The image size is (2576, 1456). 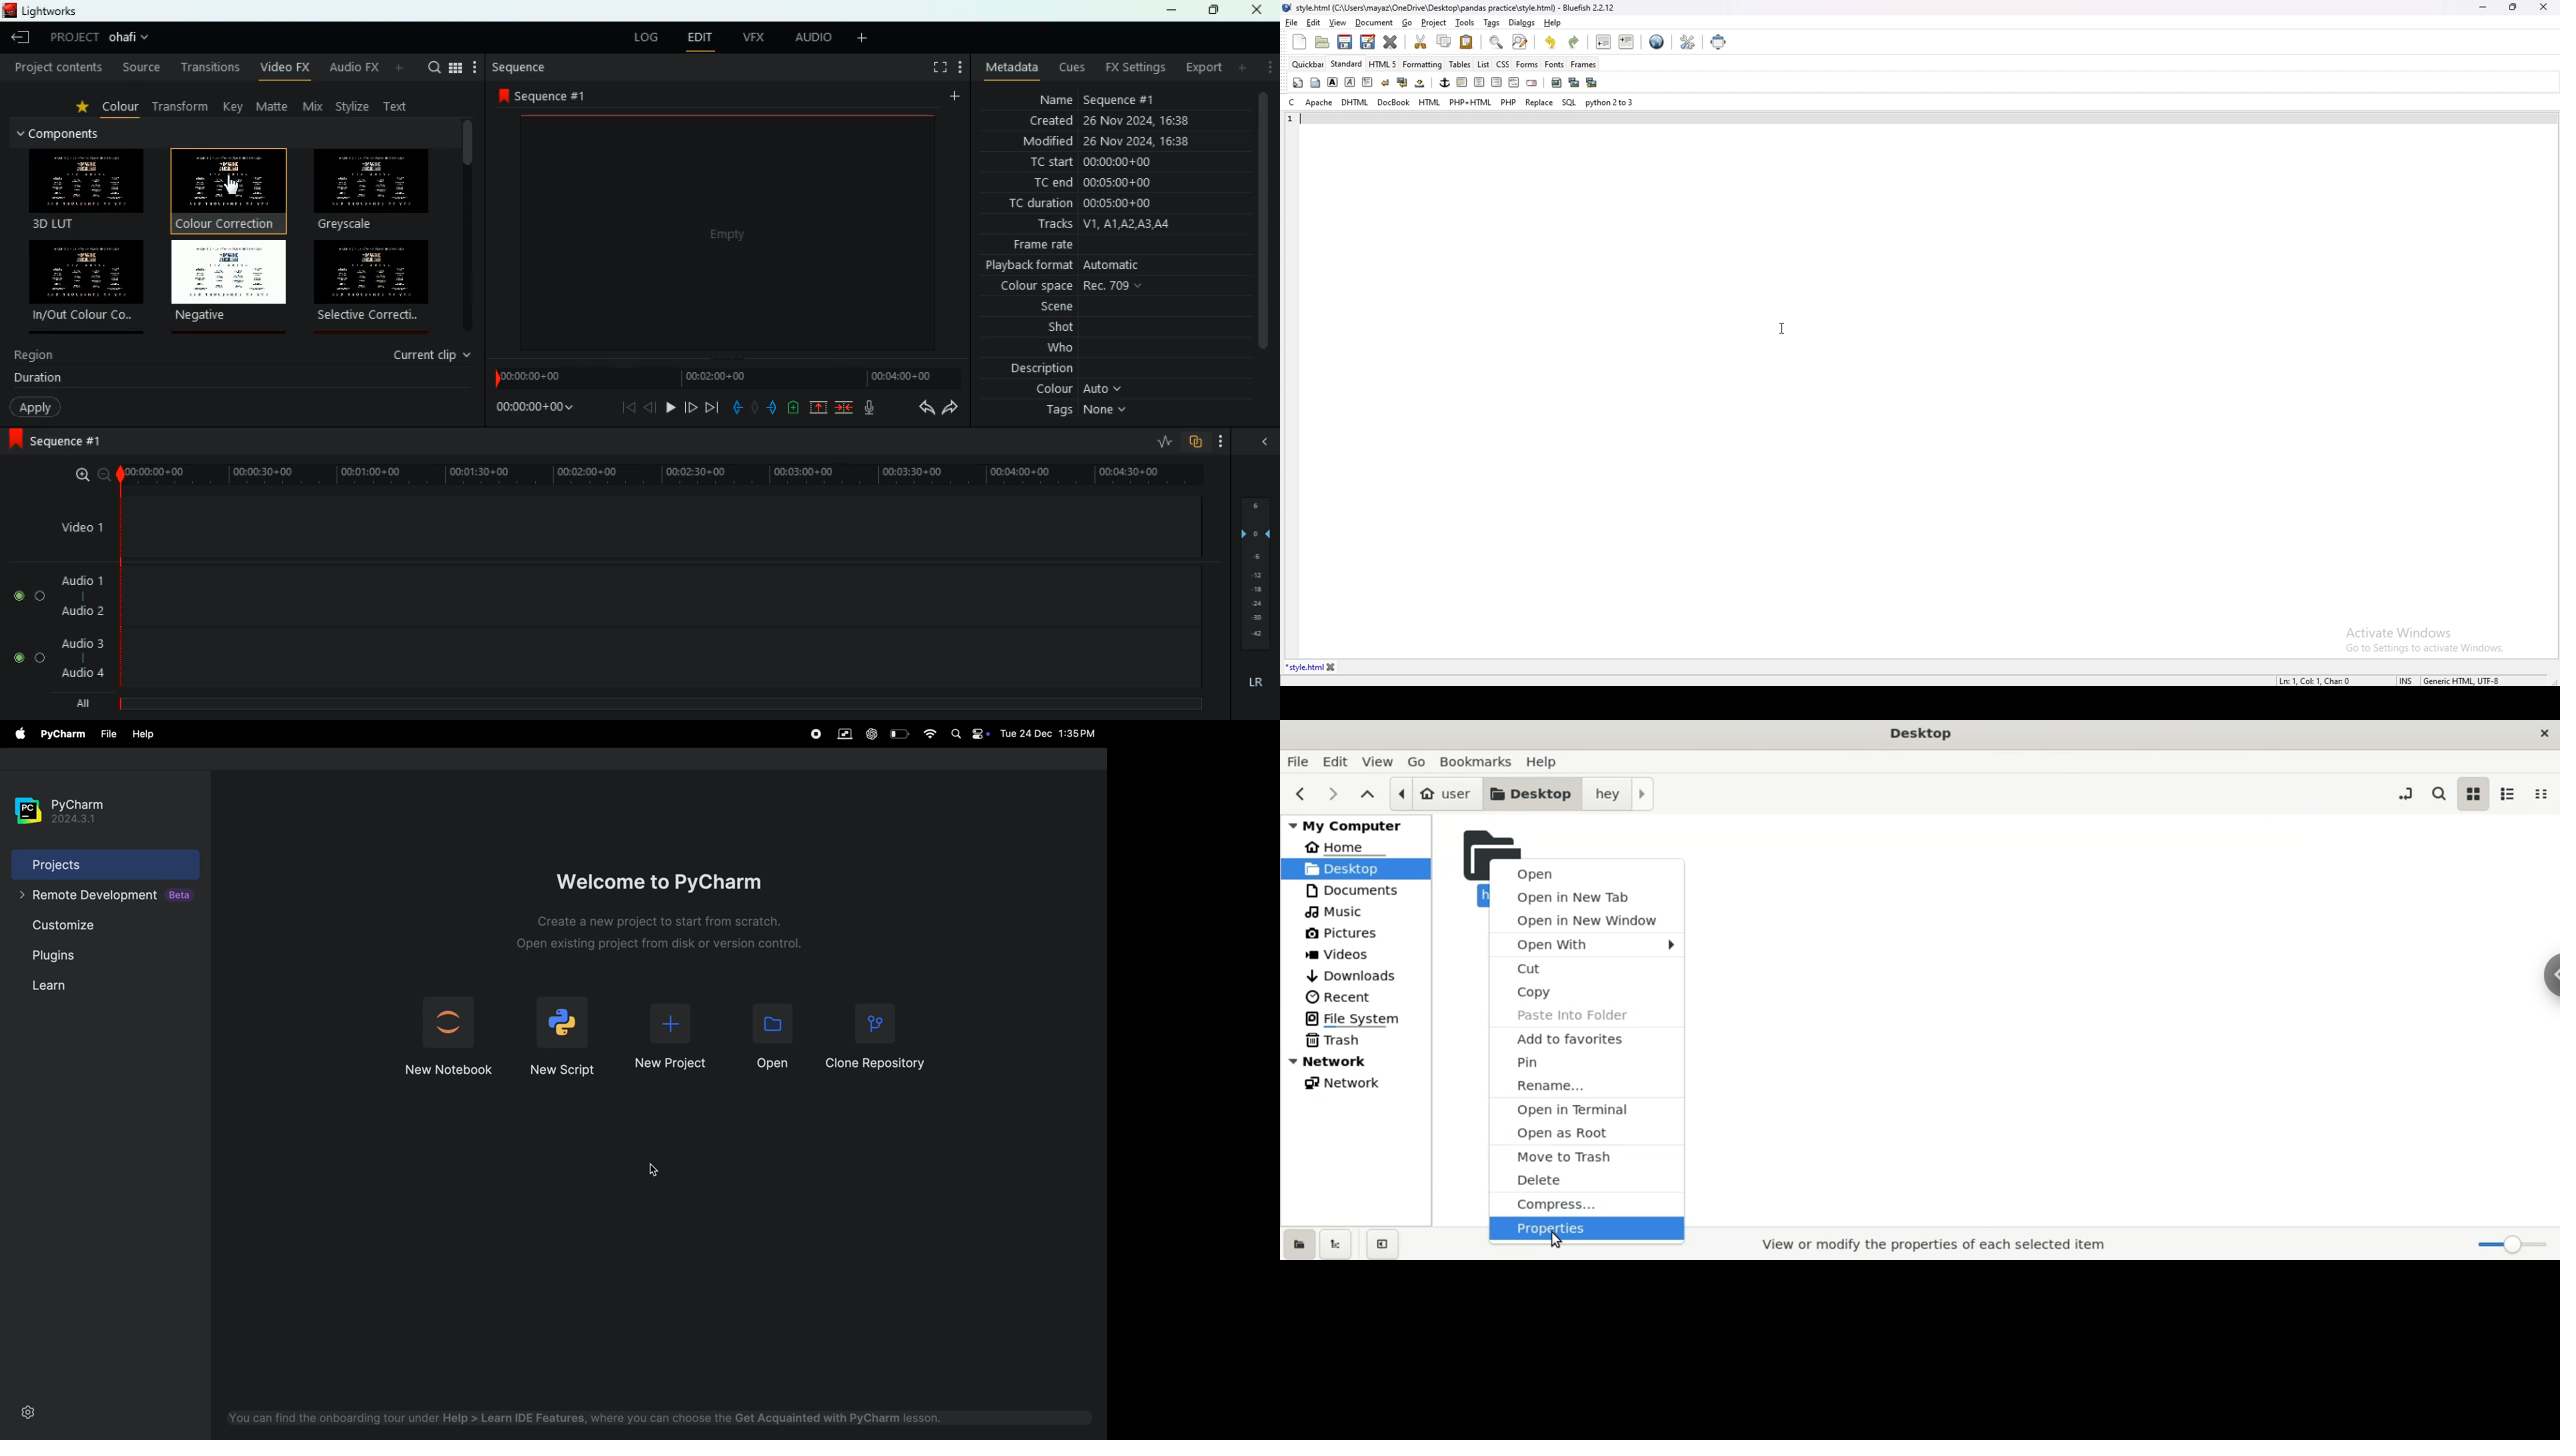 I want to click on project name, so click(x=132, y=37).